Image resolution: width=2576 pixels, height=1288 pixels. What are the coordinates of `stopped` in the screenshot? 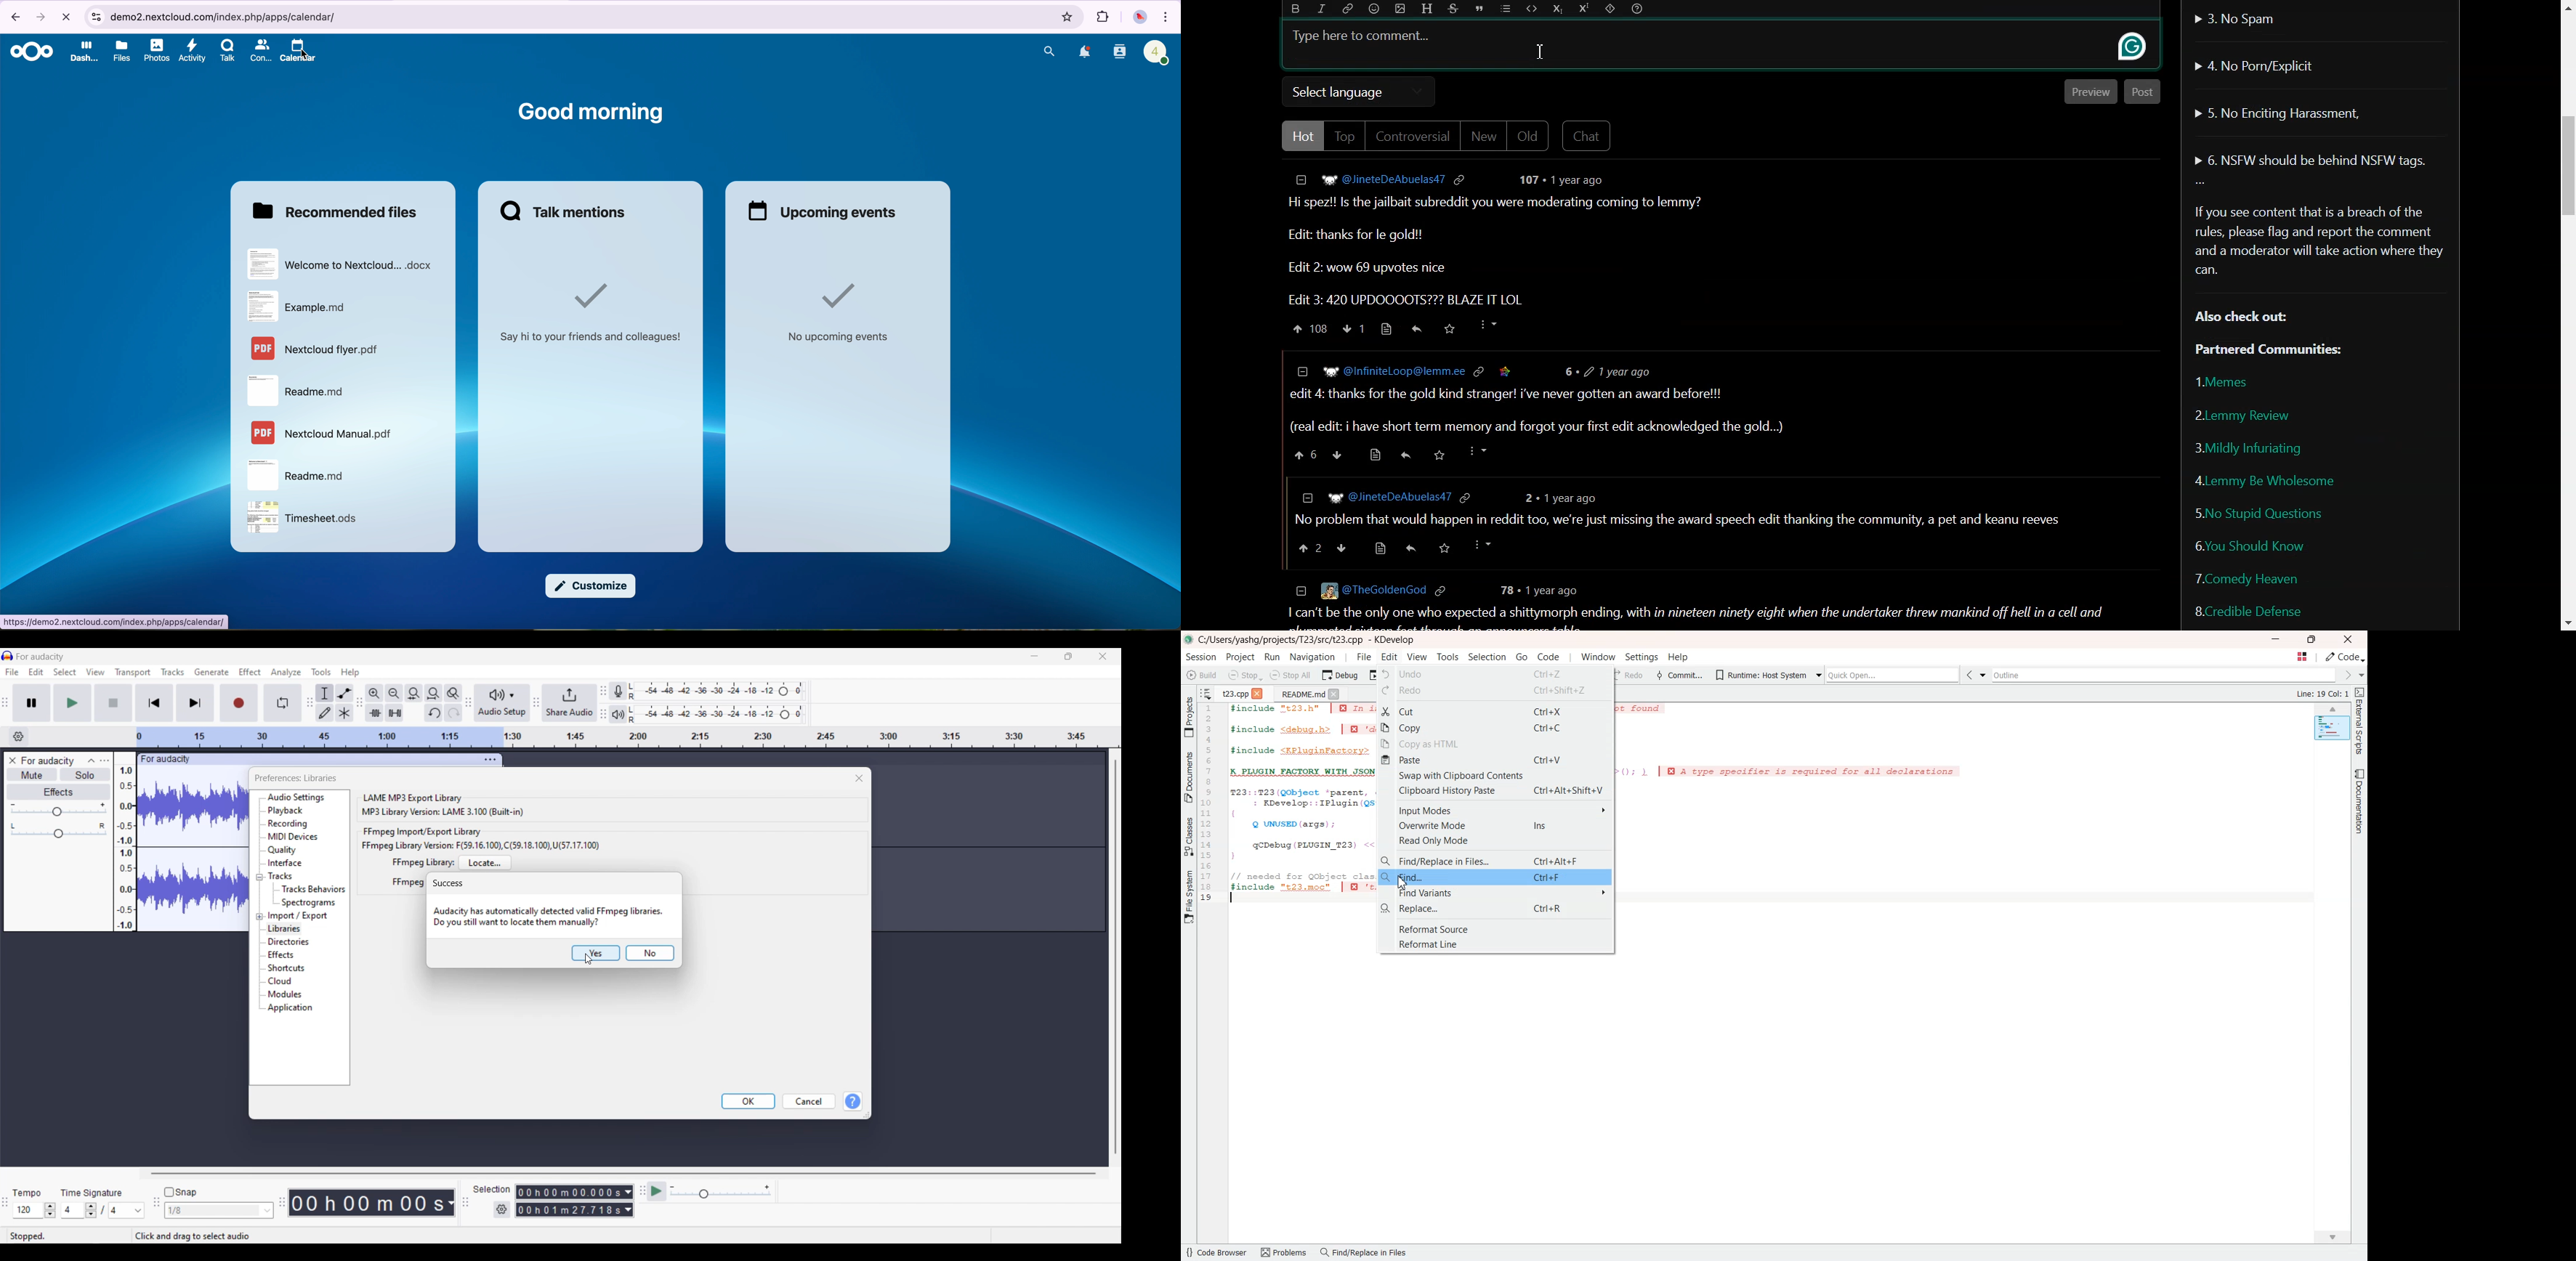 It's located at (27, 1235).